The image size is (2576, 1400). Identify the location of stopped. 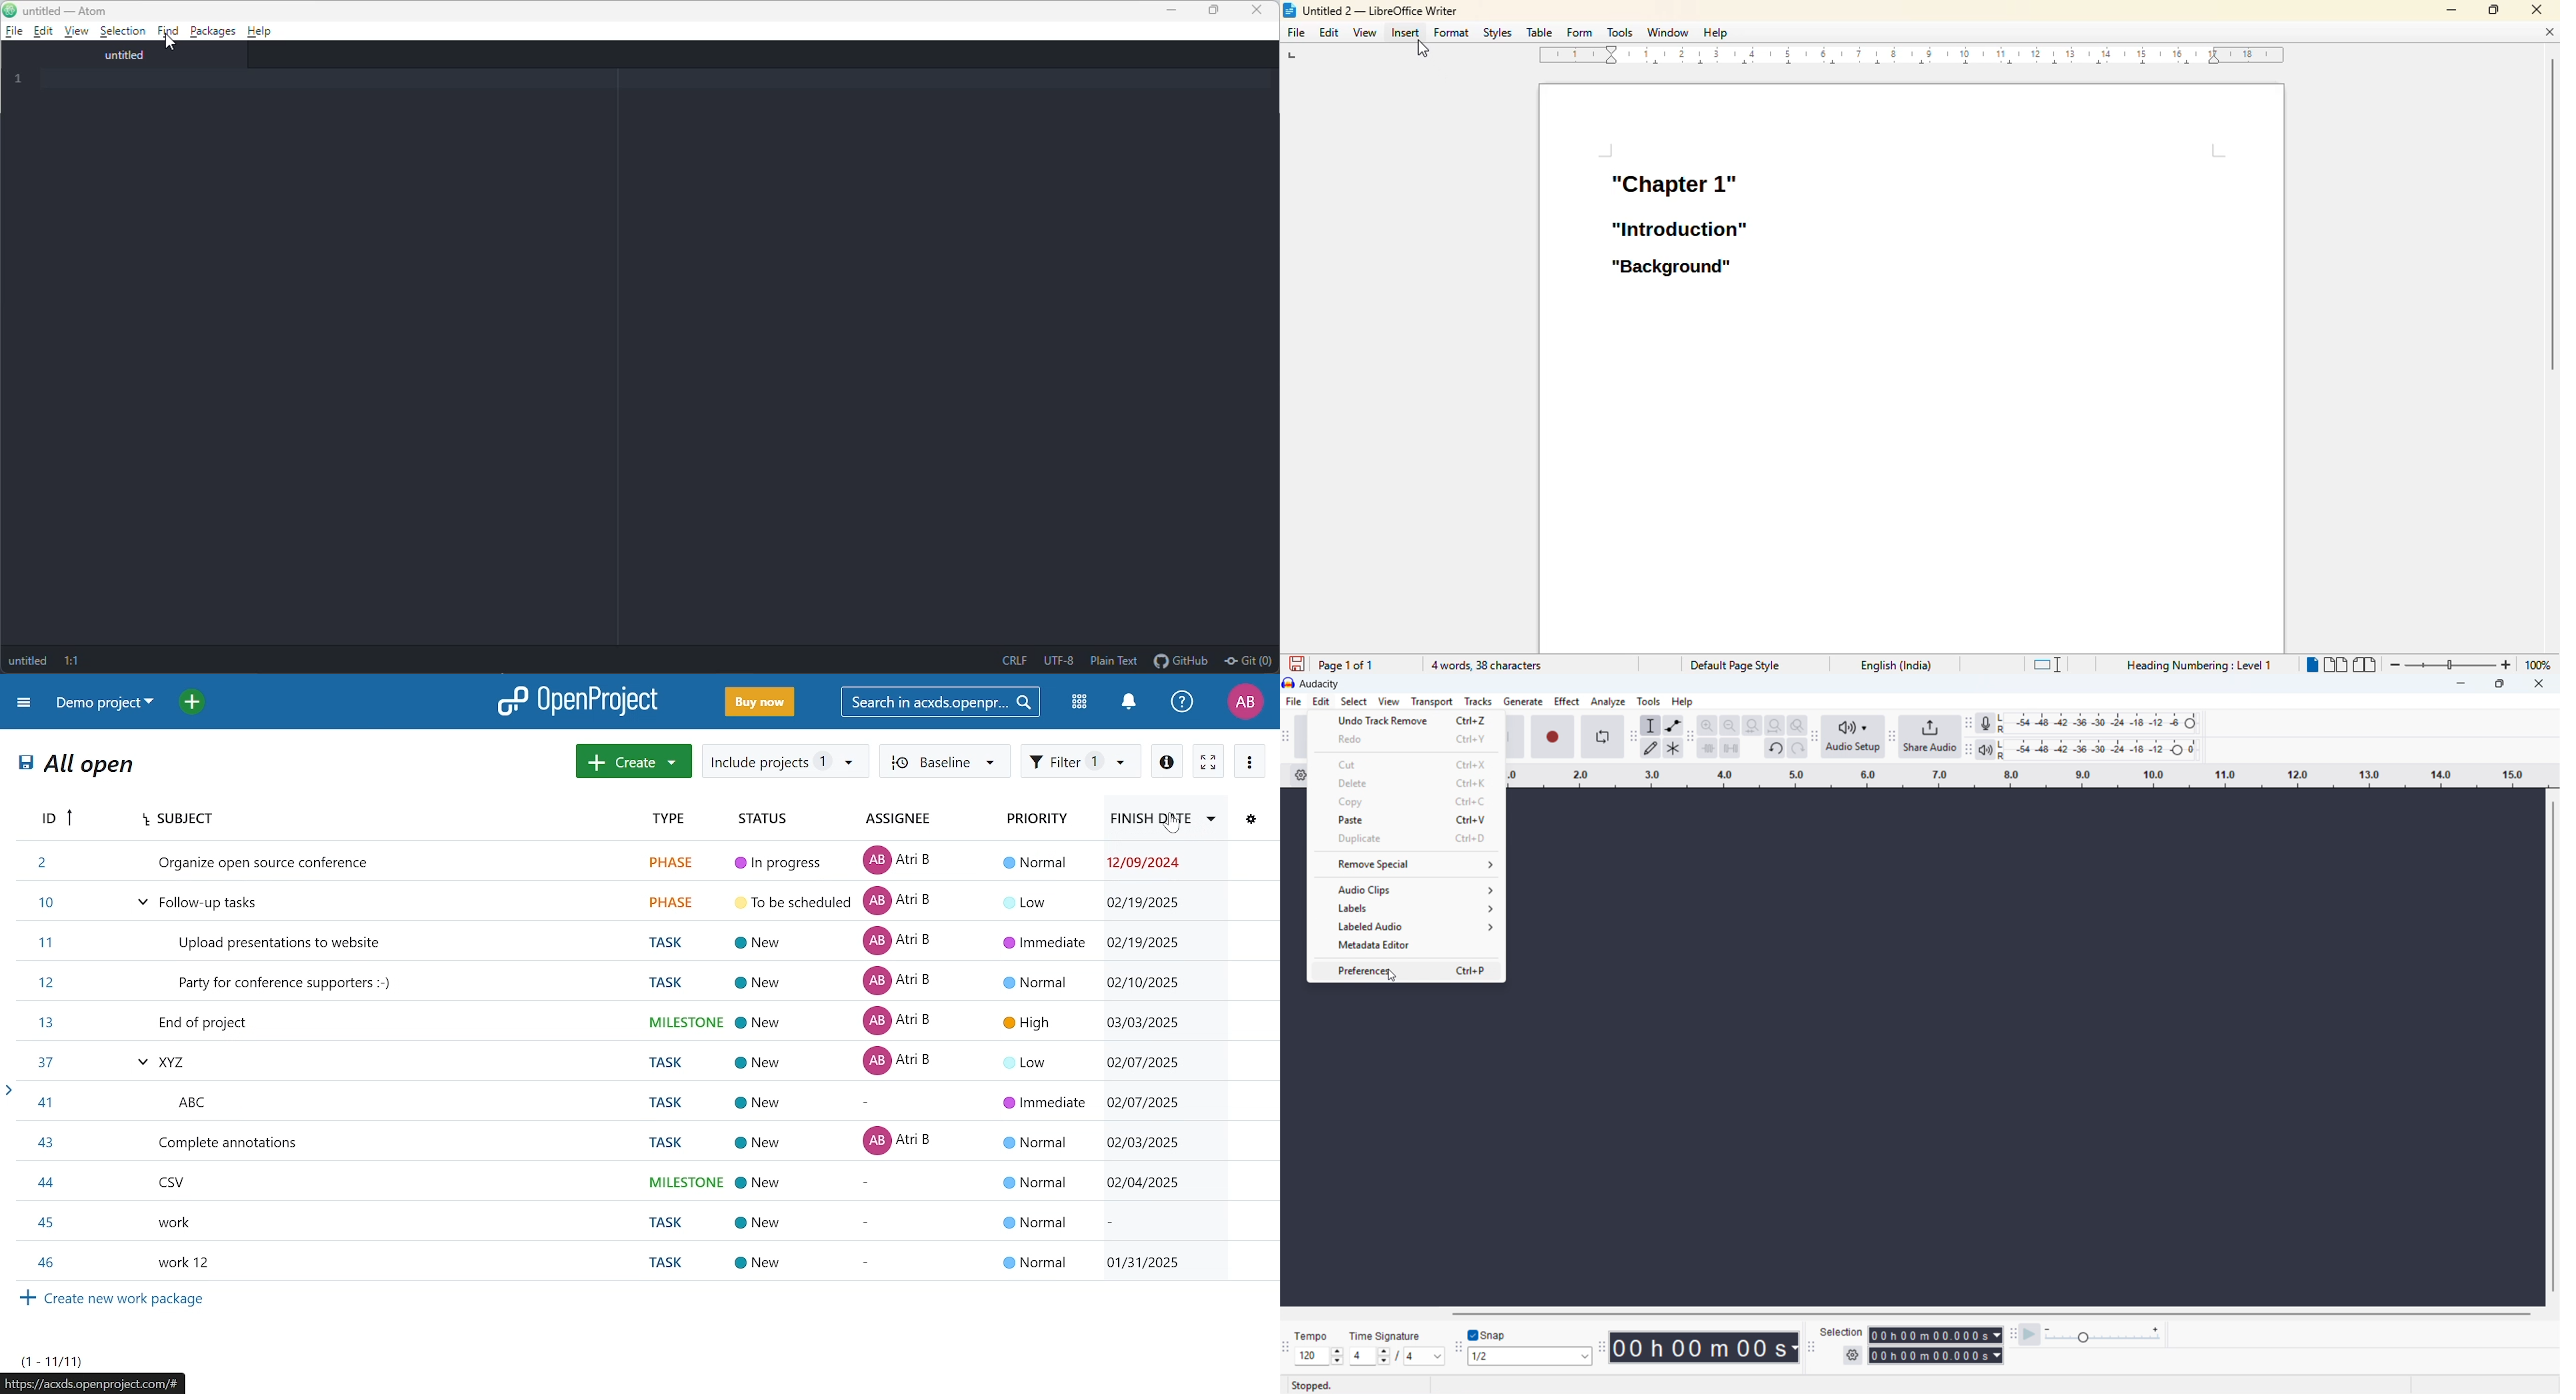
(1312, 1387).